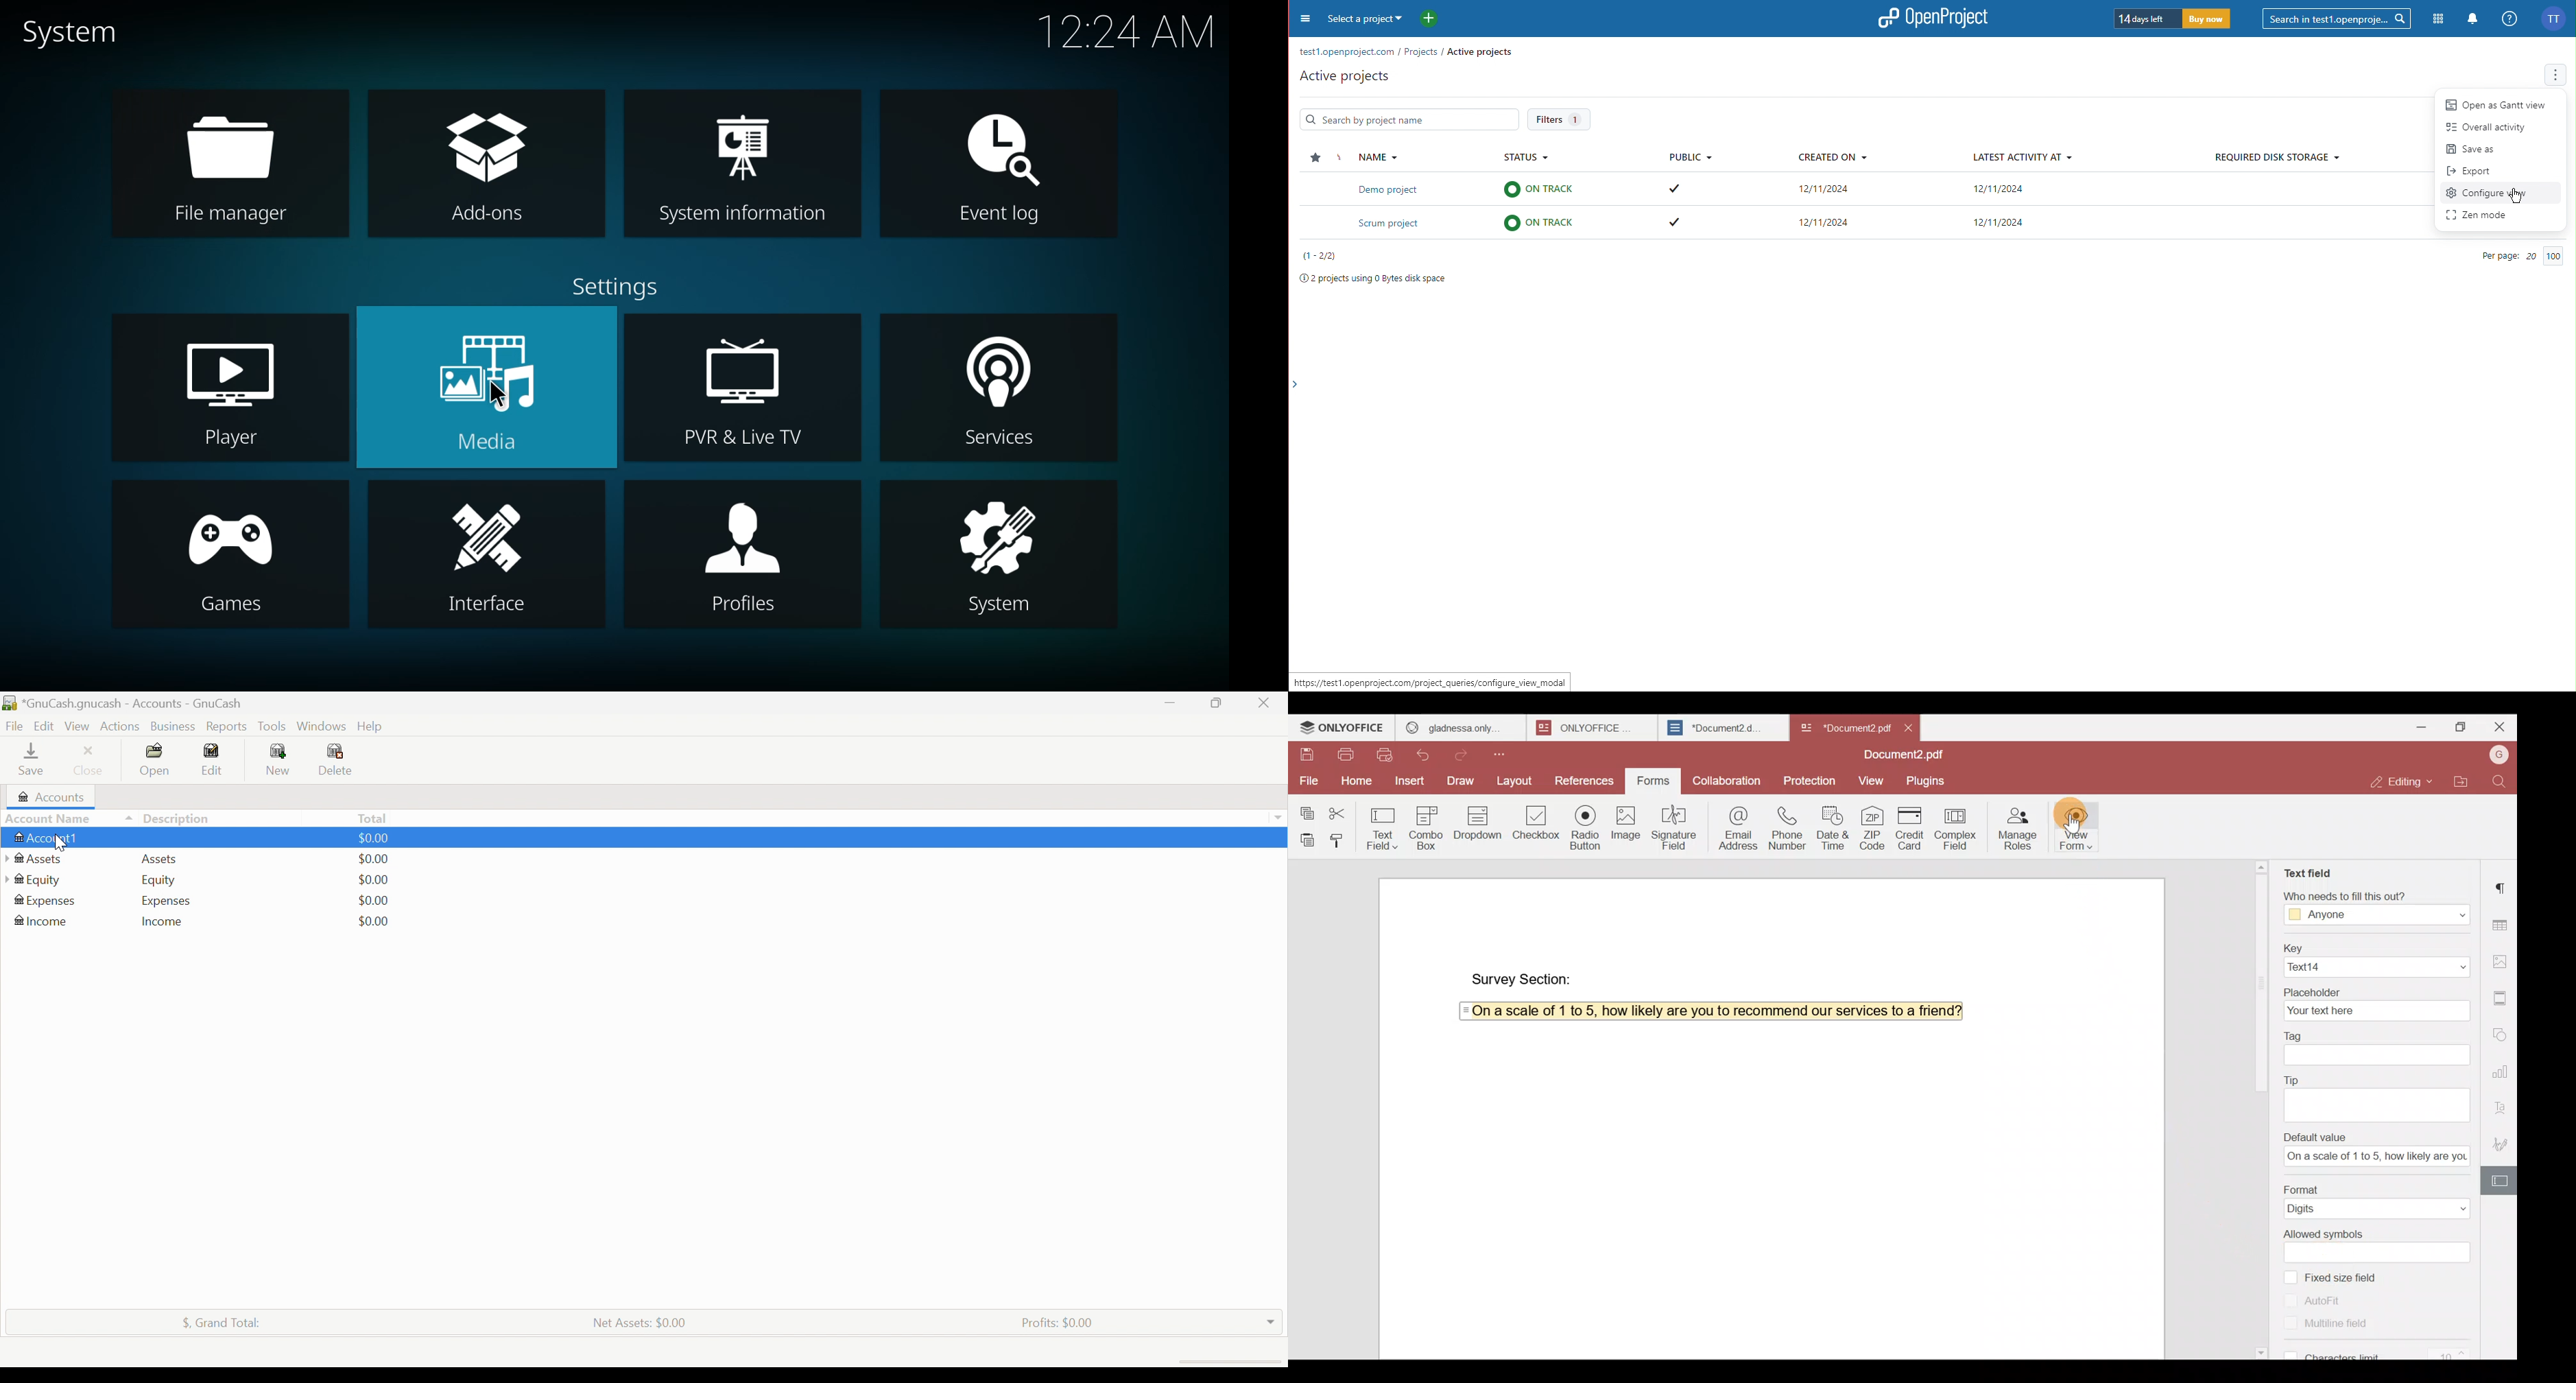 The image size is (2576, 1400). What do you see at coordinates (70, 820) in the screenshot?
I see `Account Name` at bounding box center [70, 820].